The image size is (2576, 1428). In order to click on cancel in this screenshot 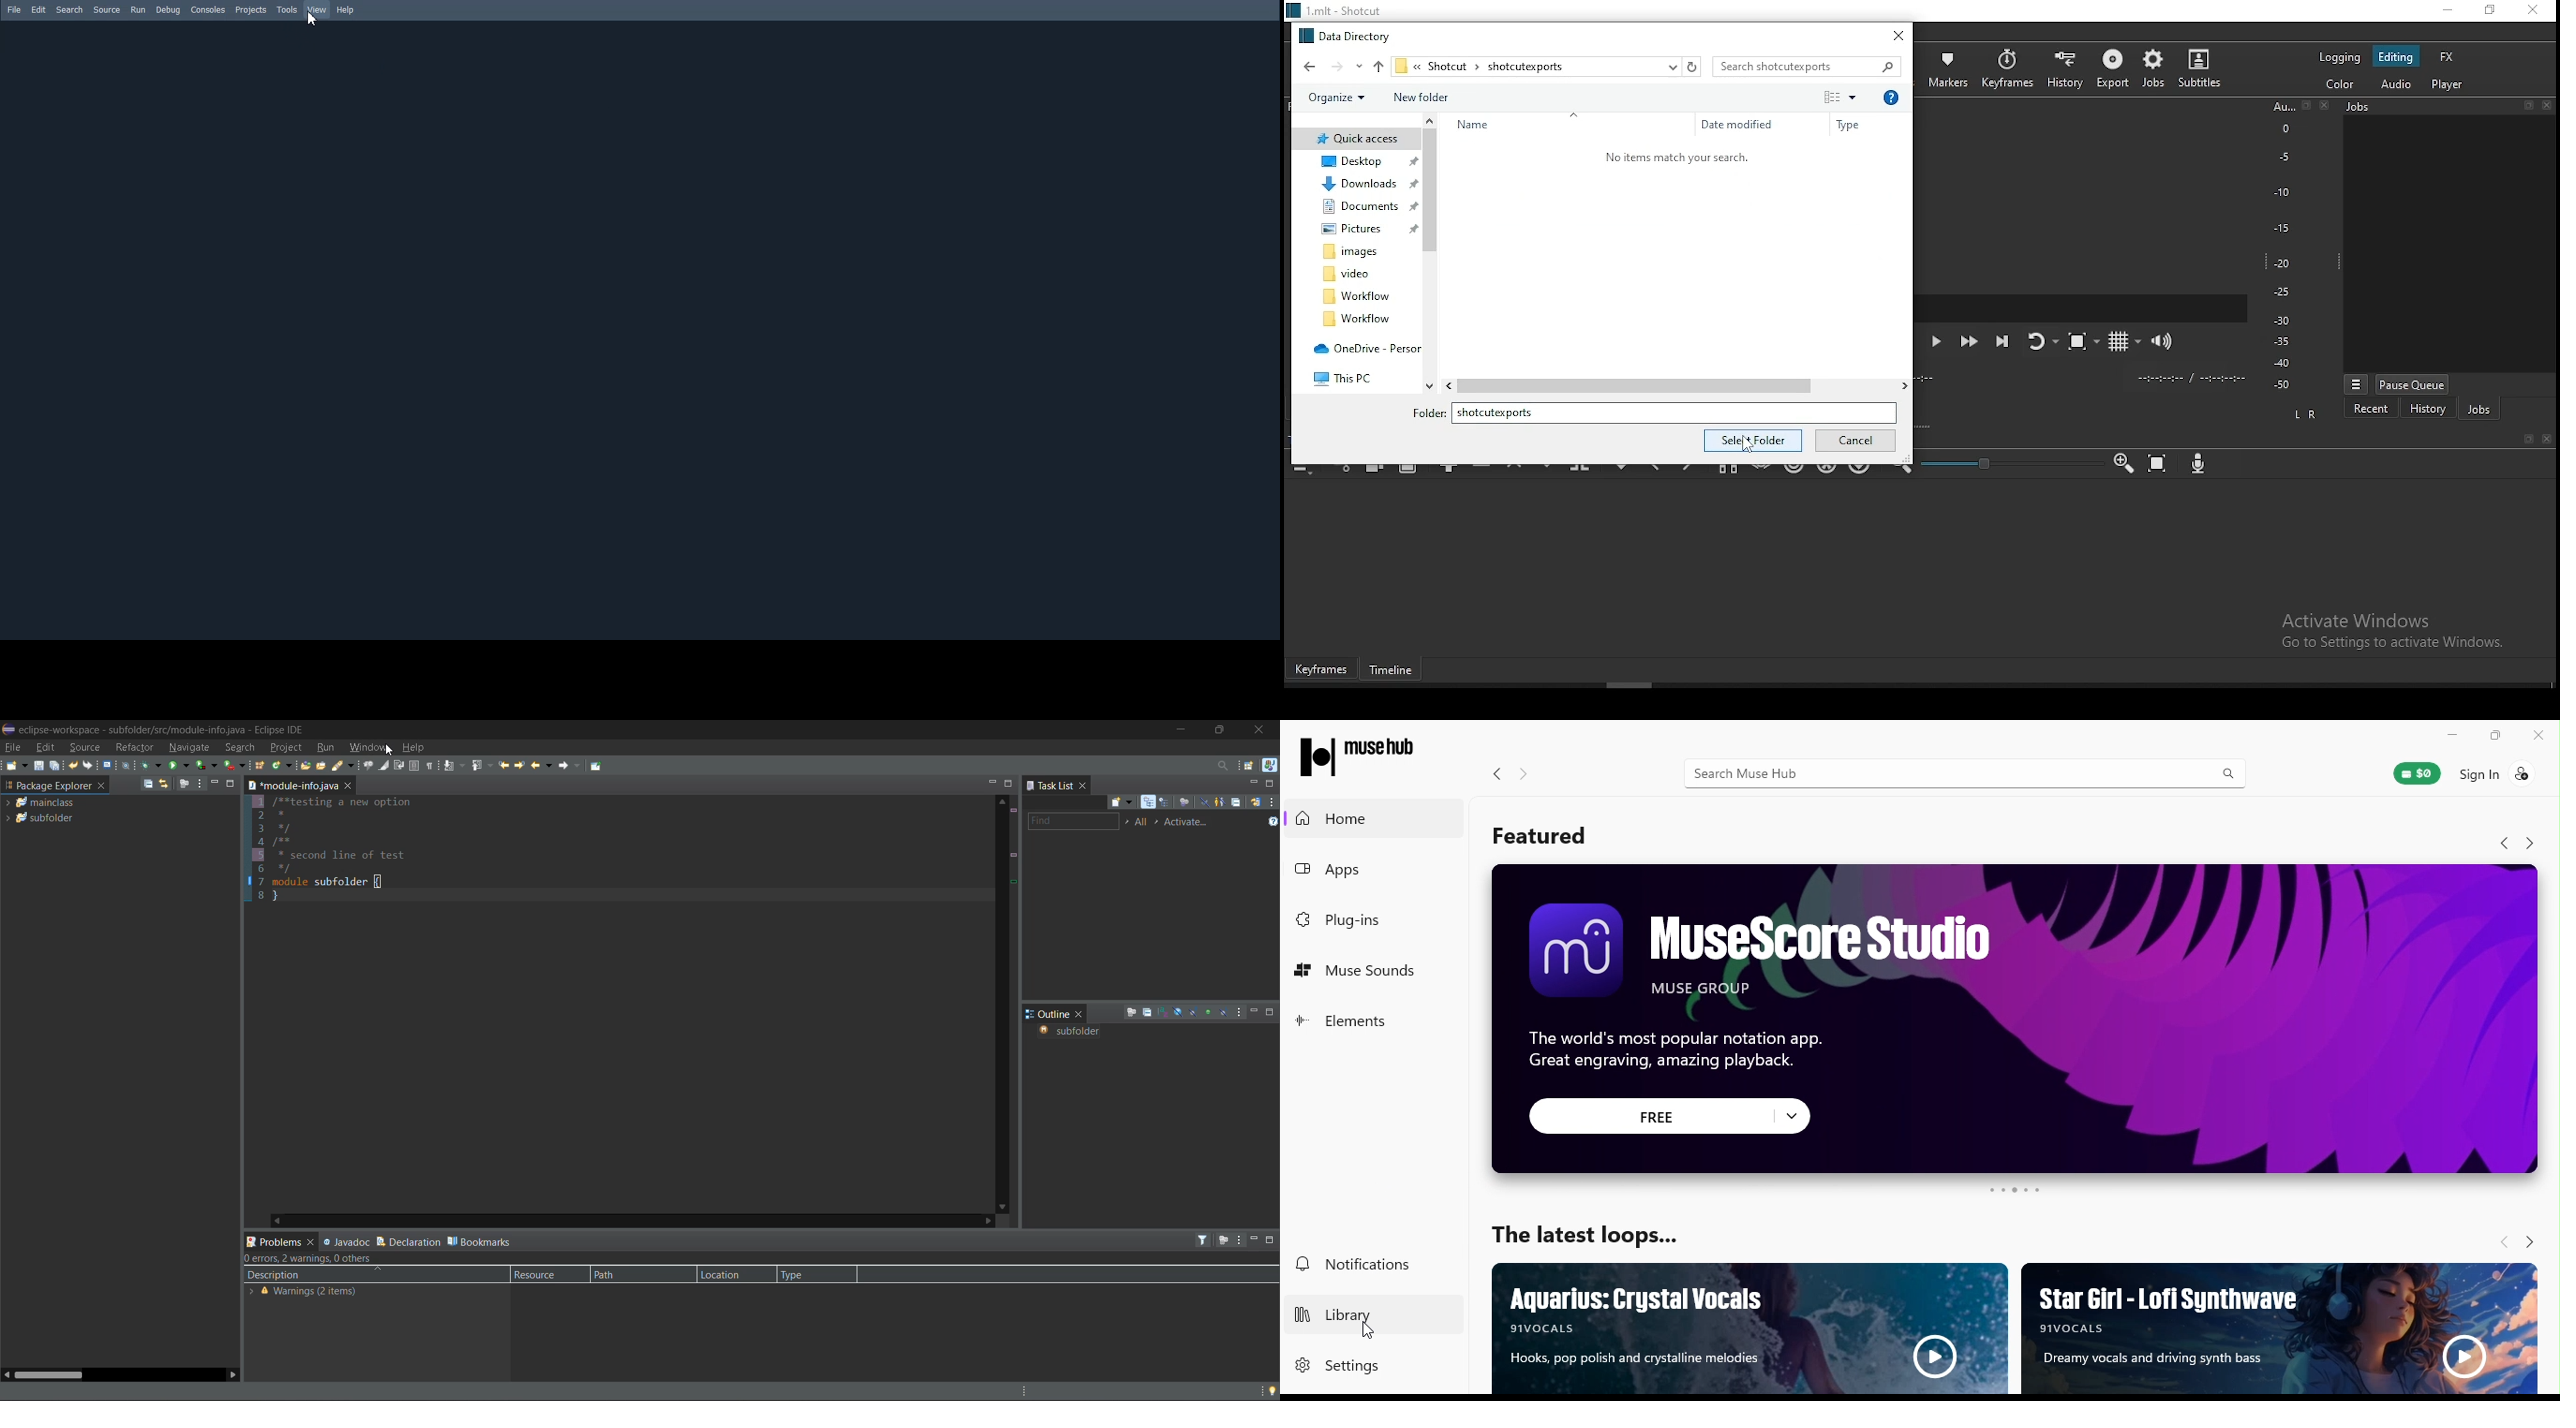, I will do `click(1856, 441)`.